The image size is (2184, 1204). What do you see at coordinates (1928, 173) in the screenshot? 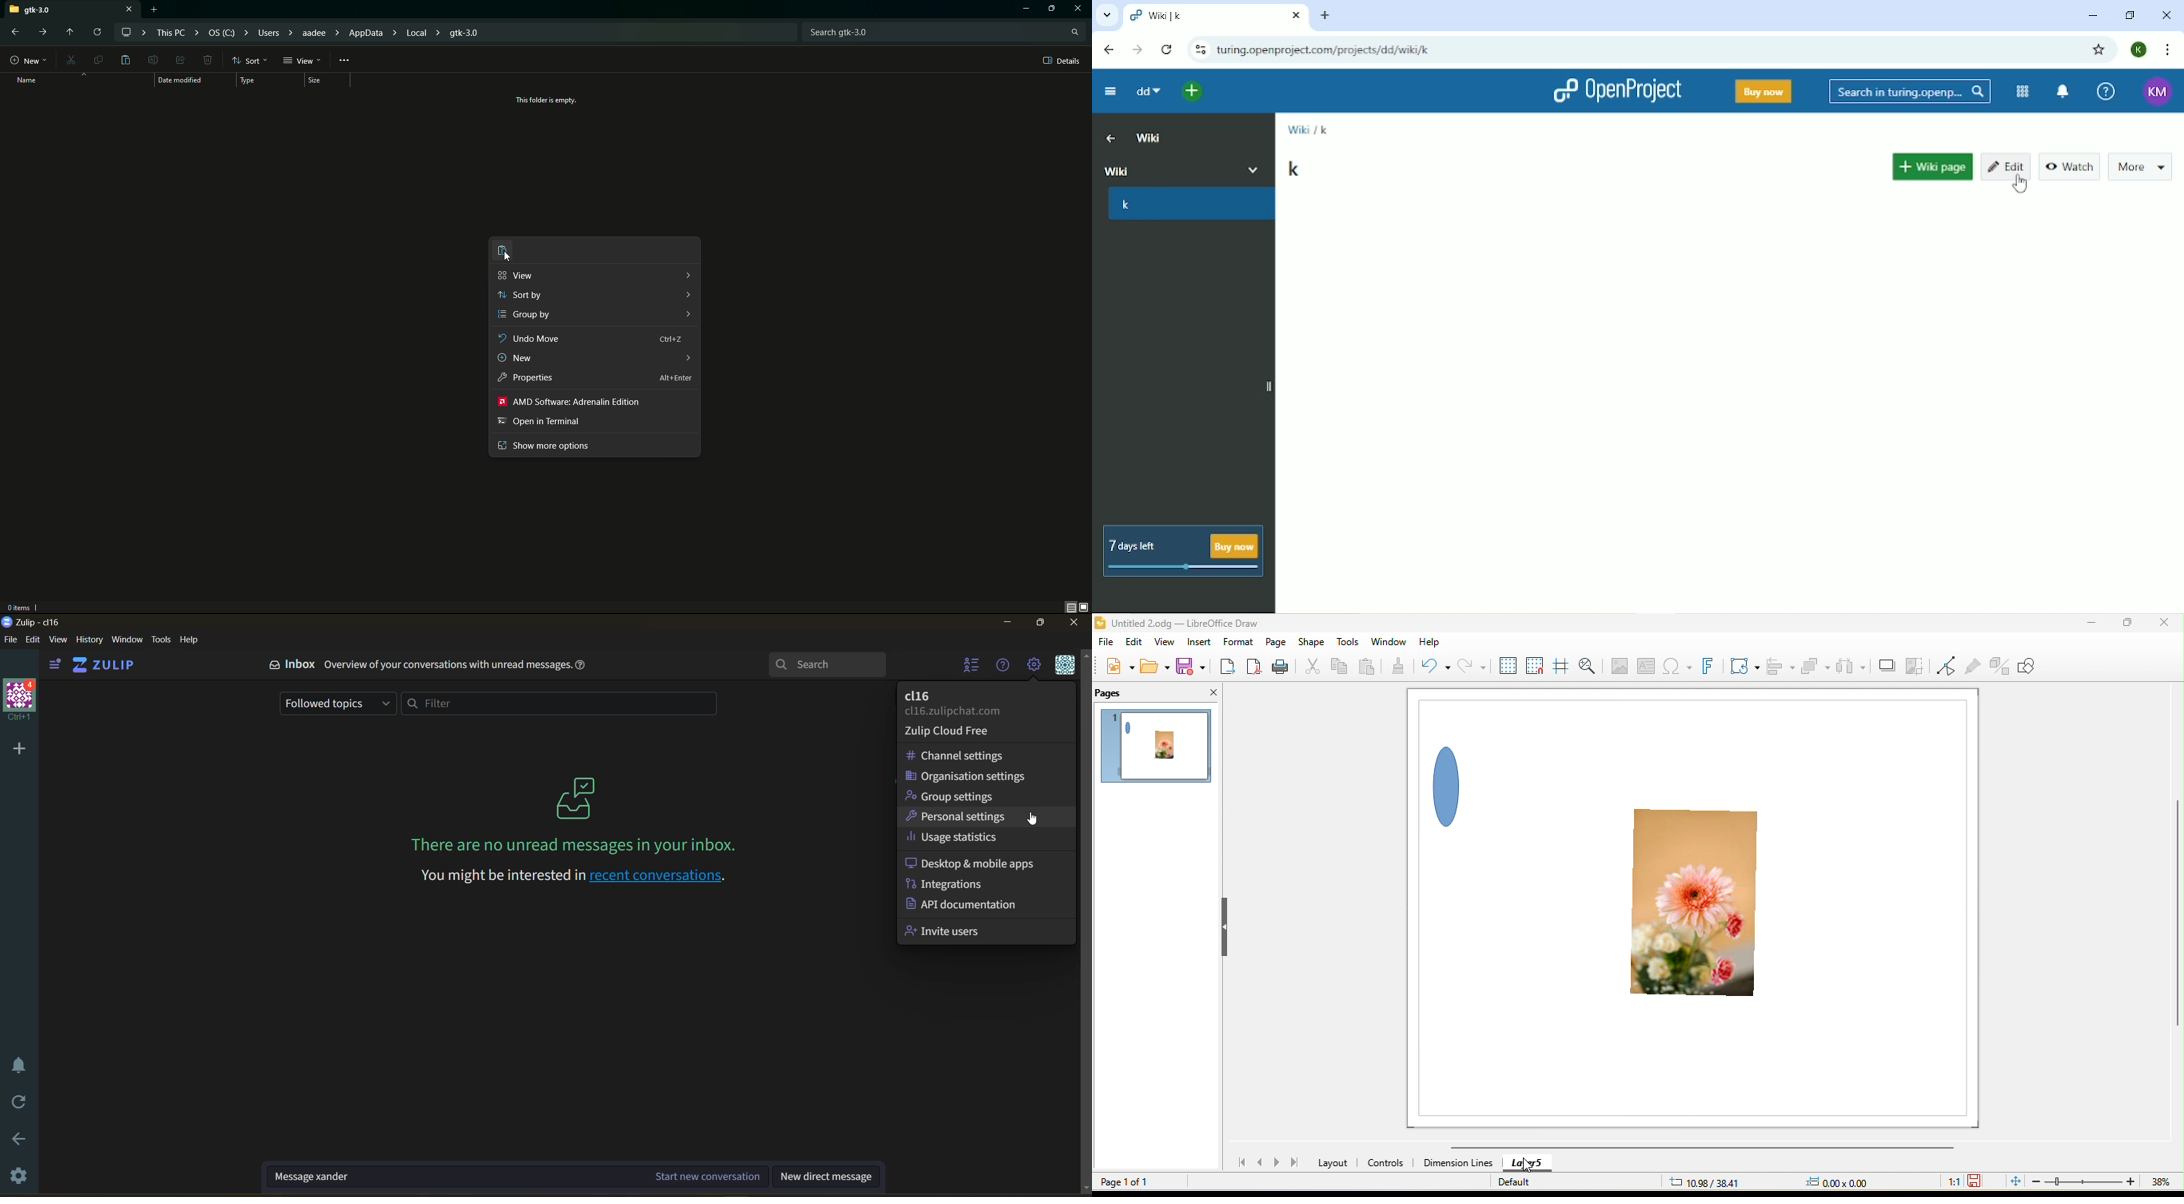
I see `Wiki page` at bounding box center [1928, 173].